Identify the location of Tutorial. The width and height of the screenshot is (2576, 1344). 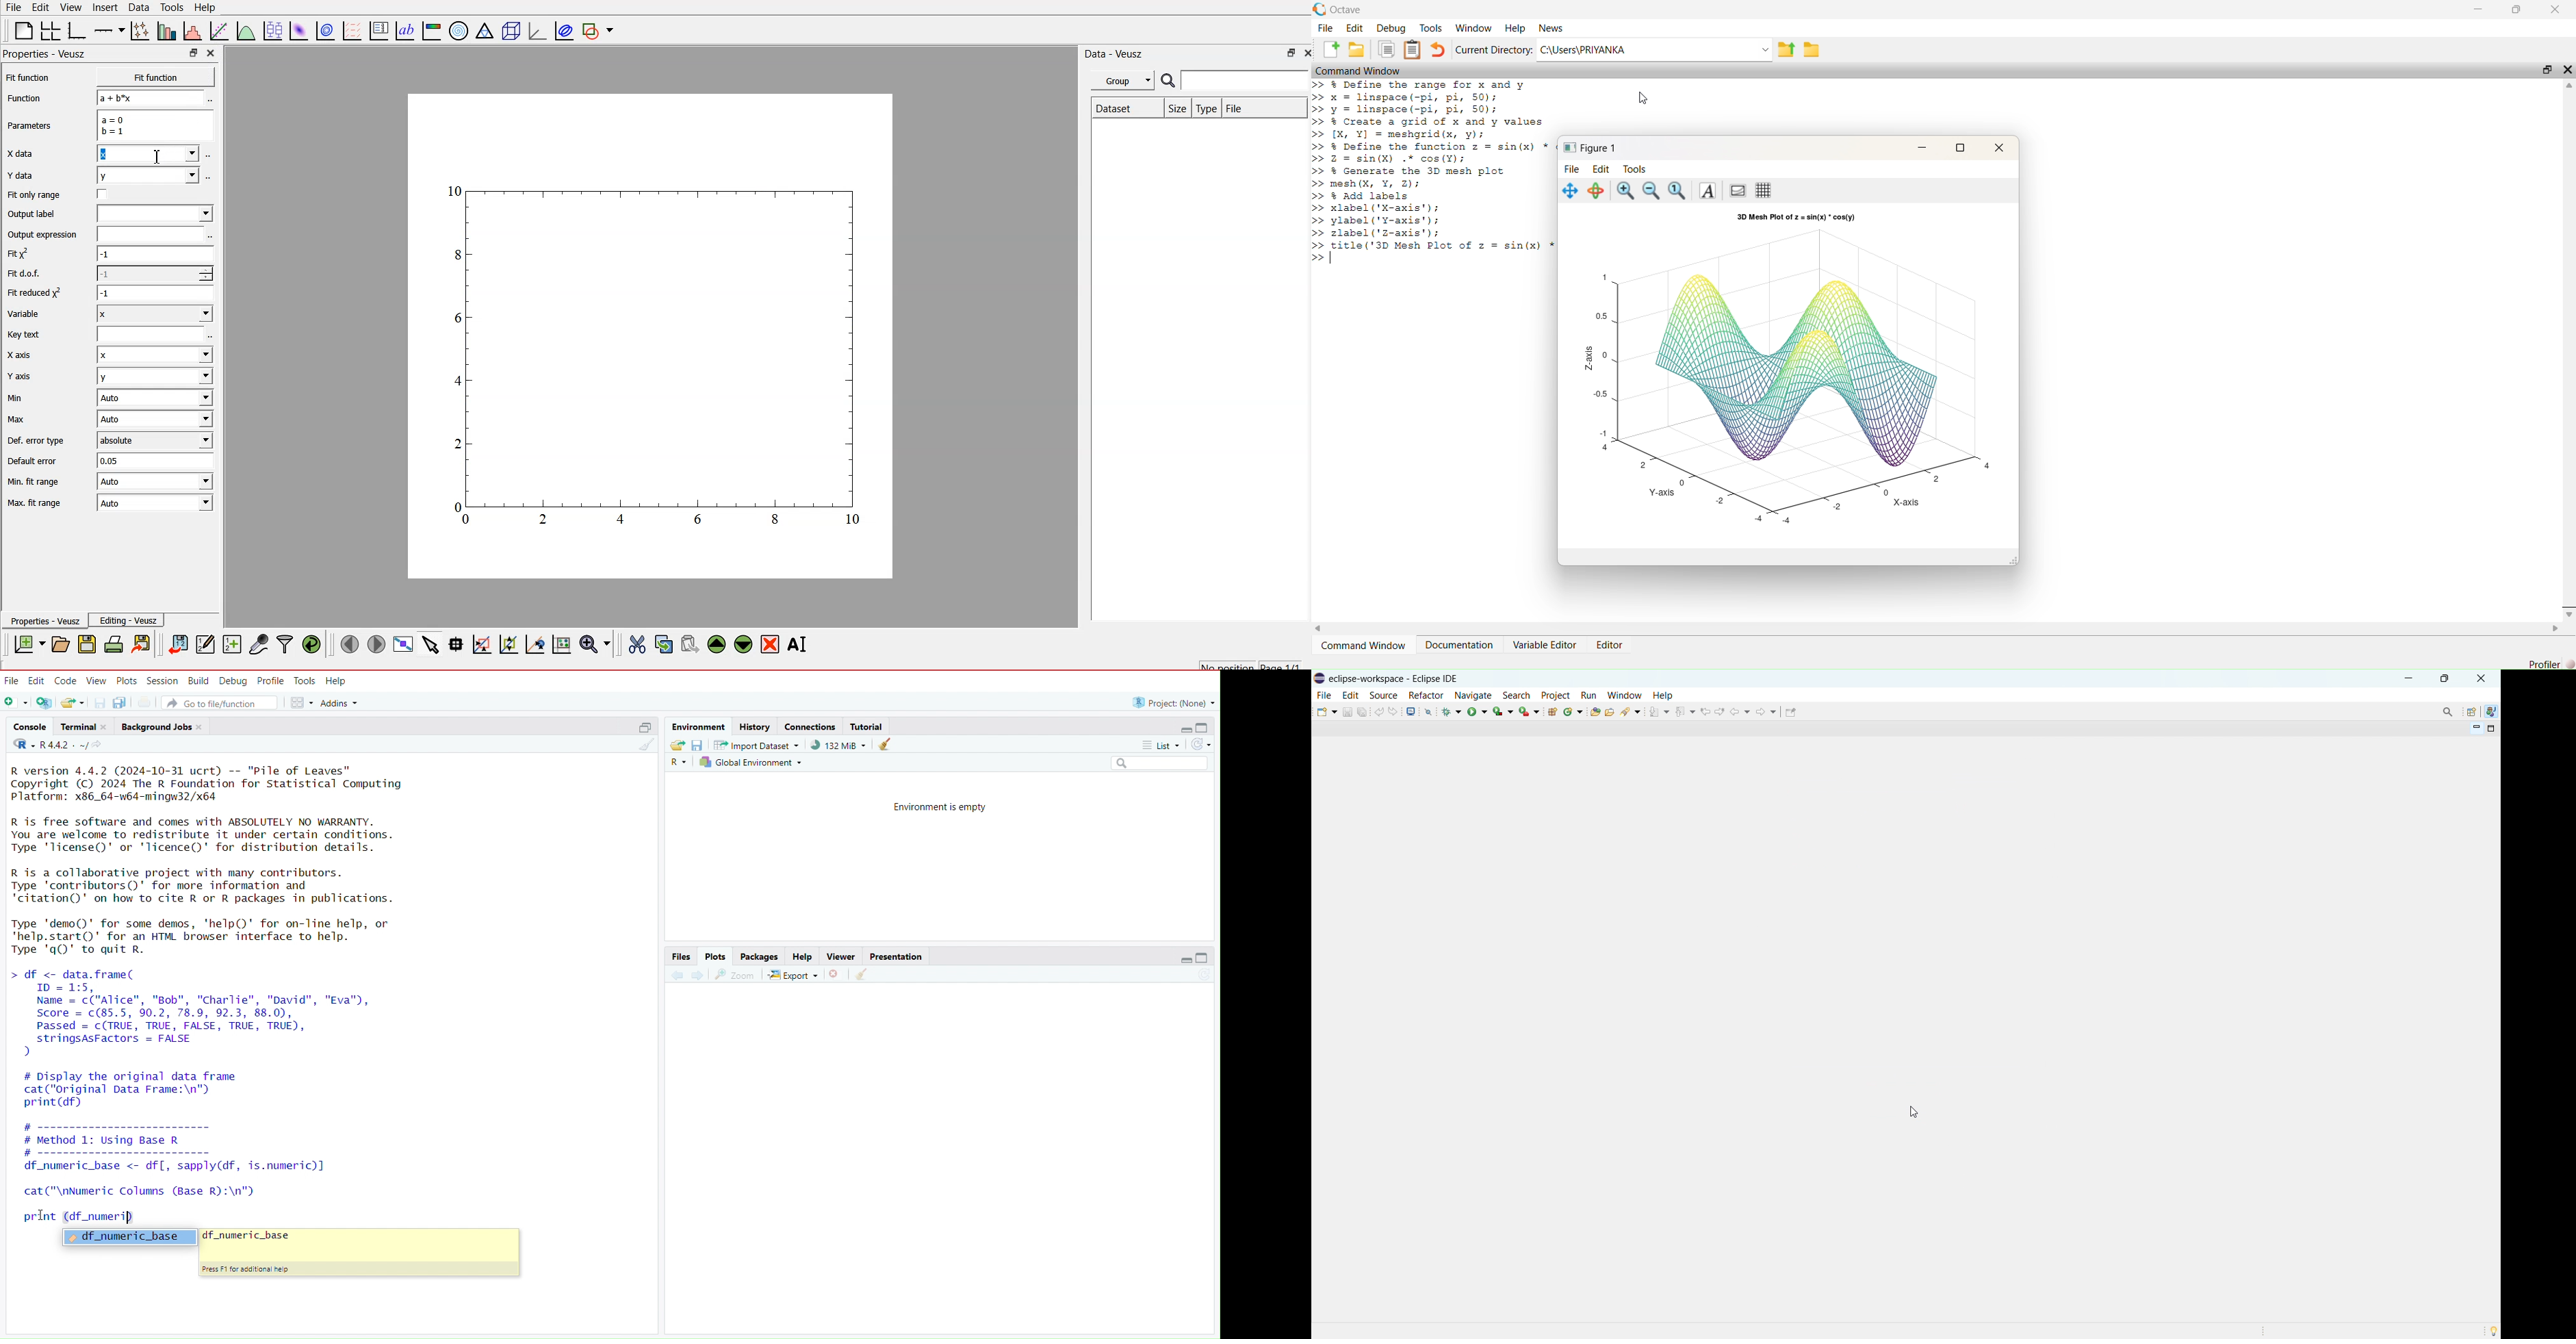
(868, 726).